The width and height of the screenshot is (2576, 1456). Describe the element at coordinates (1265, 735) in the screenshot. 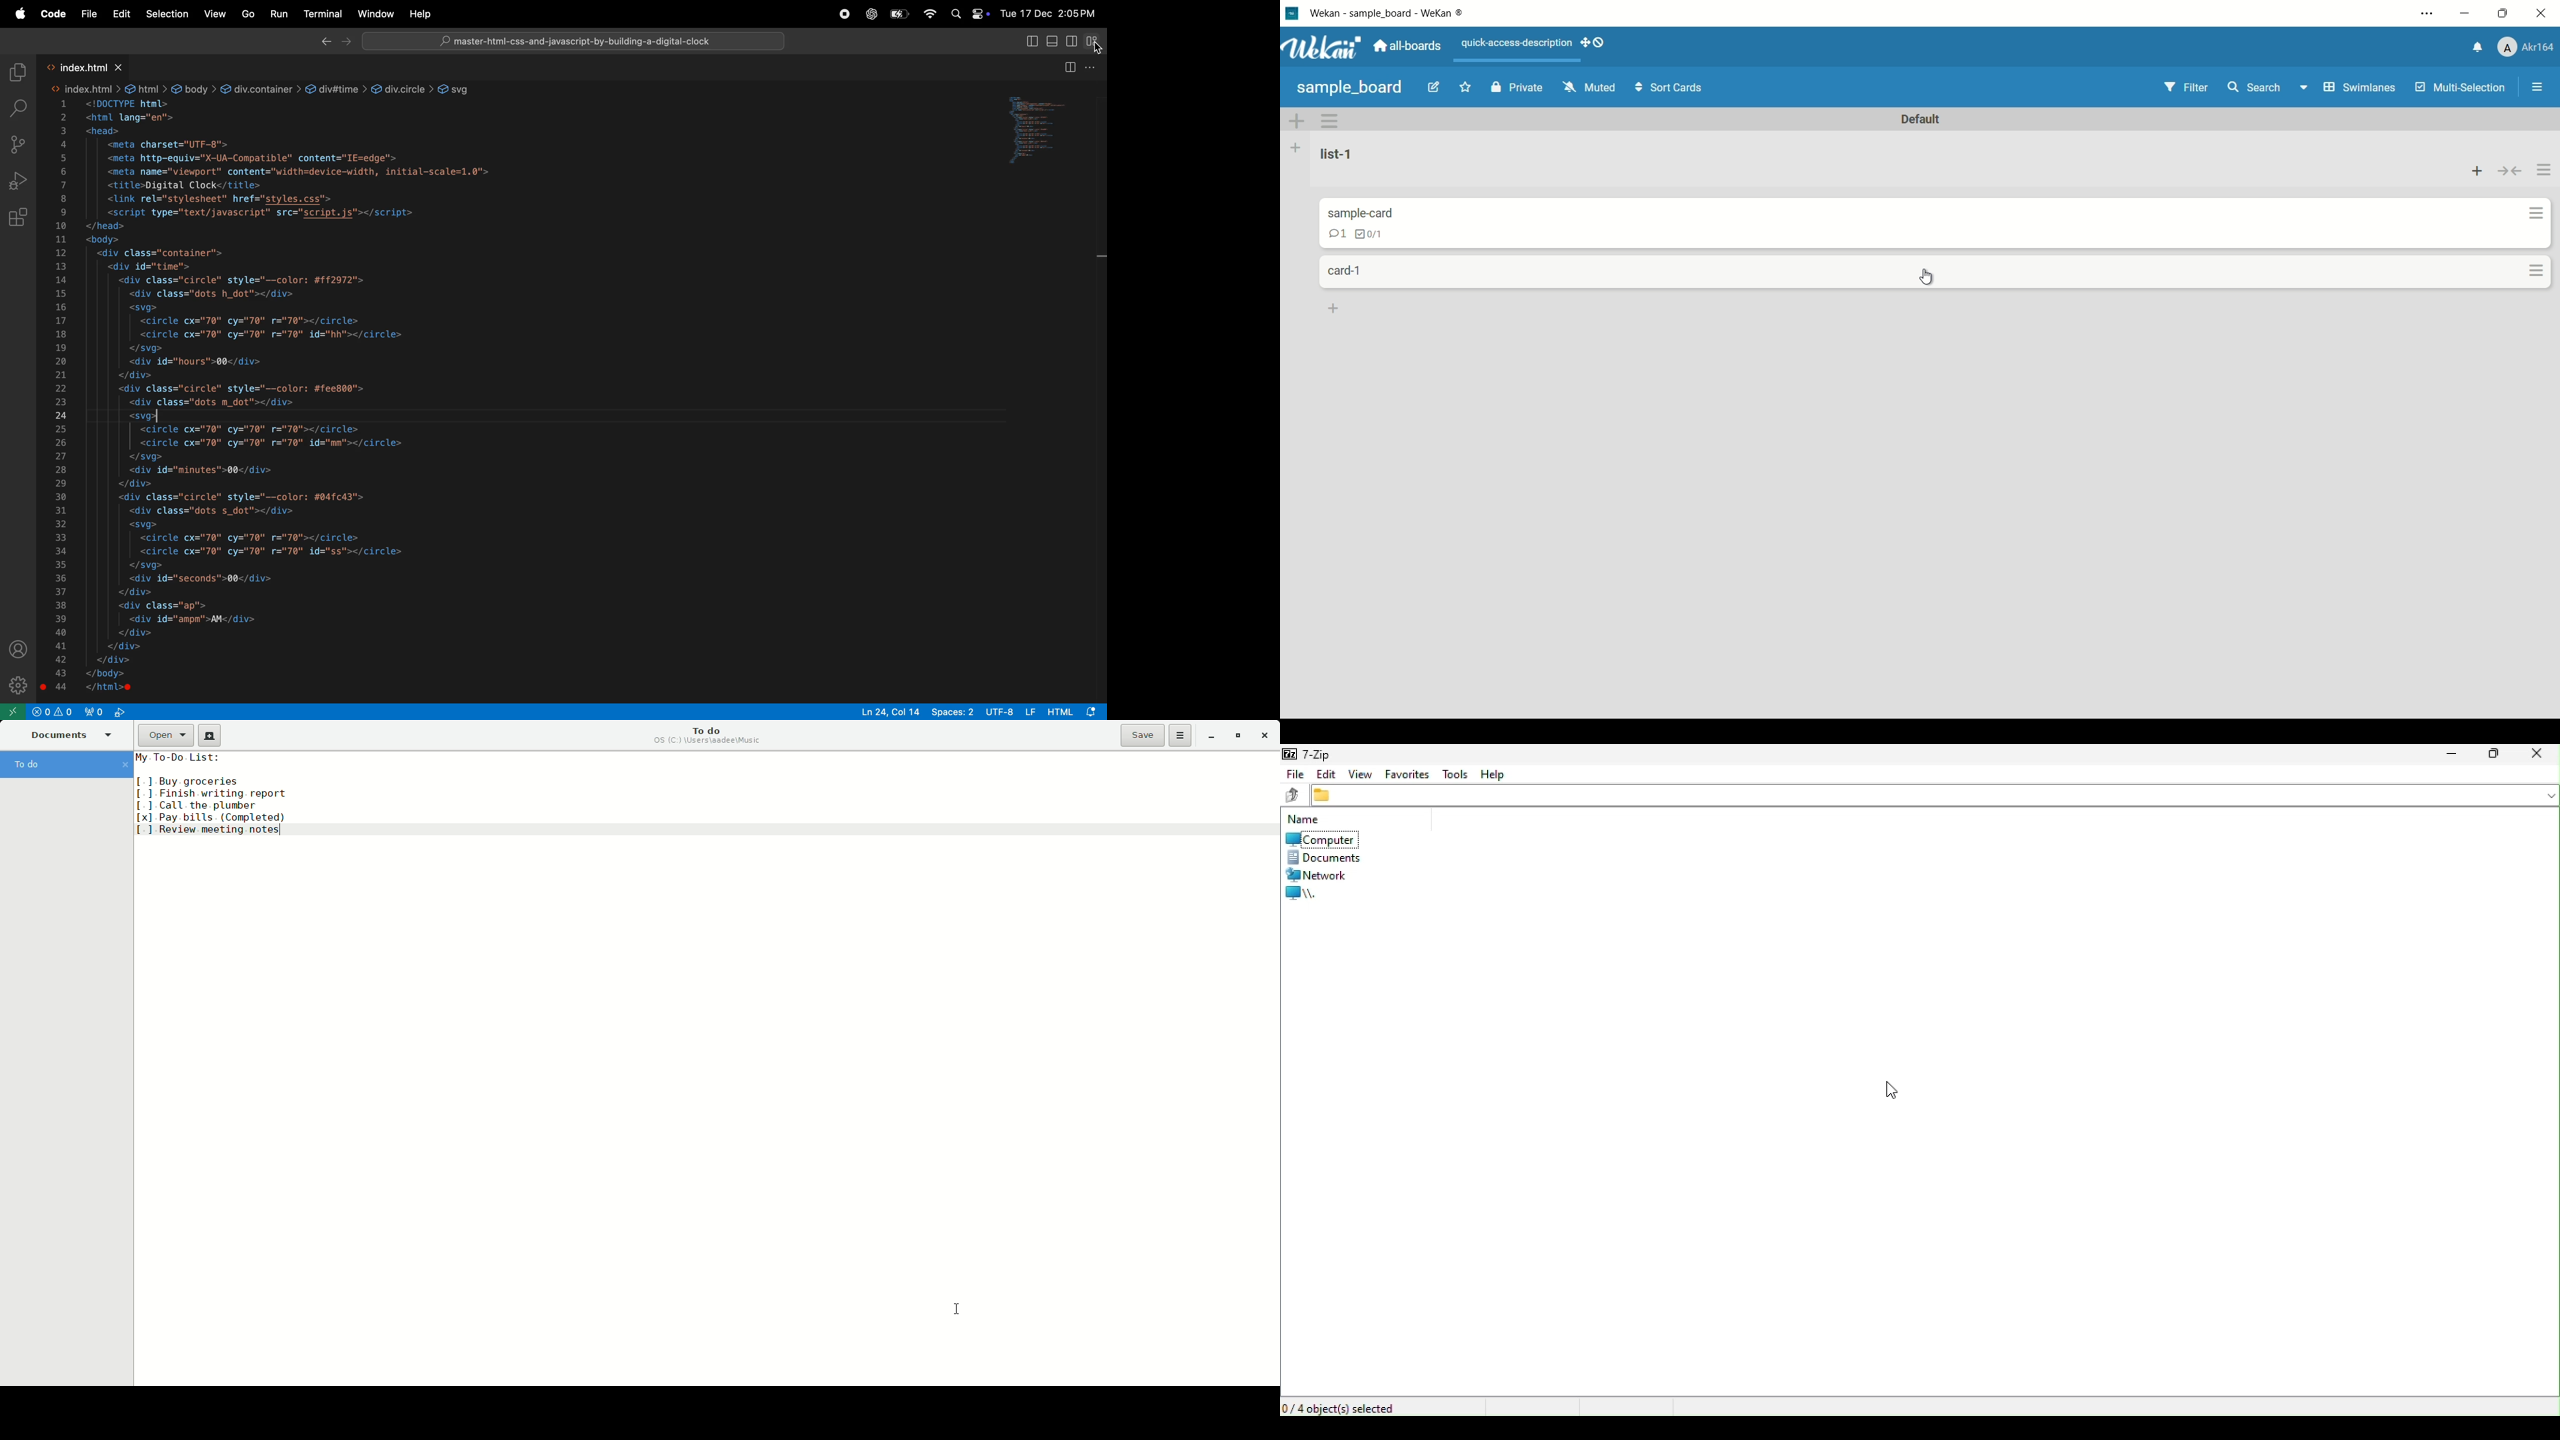

I see `Close` at that location.